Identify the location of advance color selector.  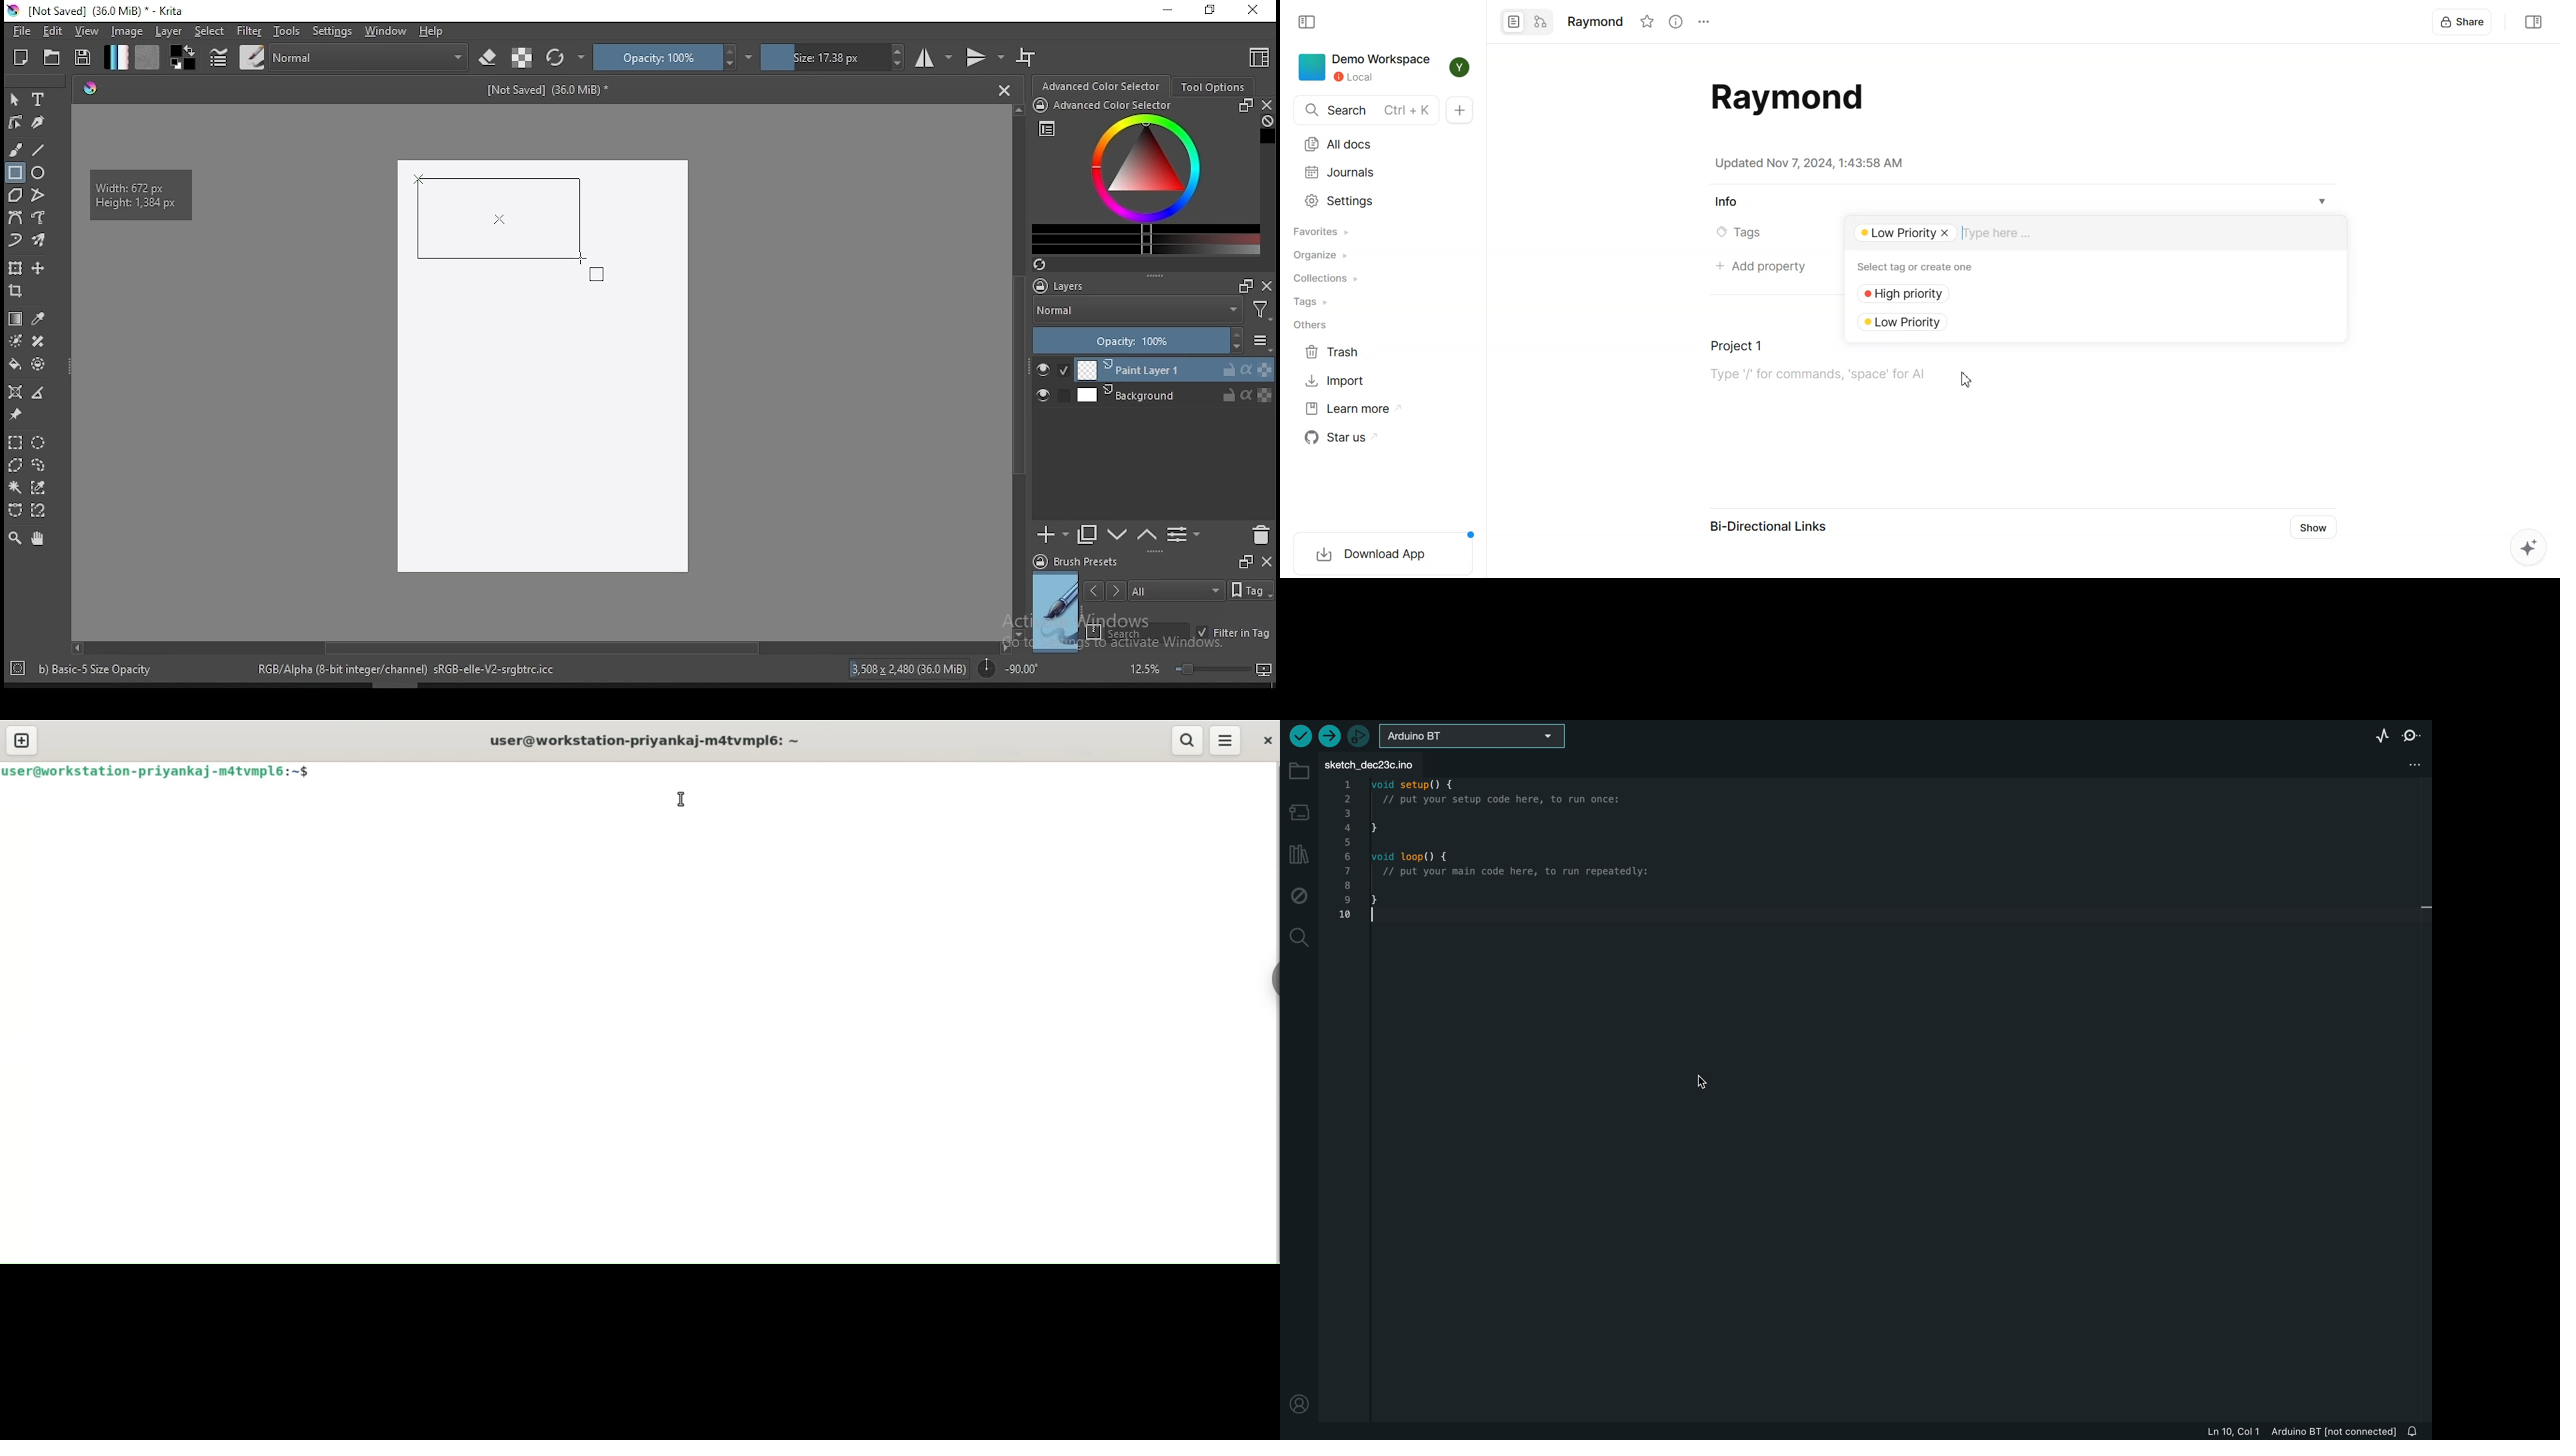
(1103, 85).